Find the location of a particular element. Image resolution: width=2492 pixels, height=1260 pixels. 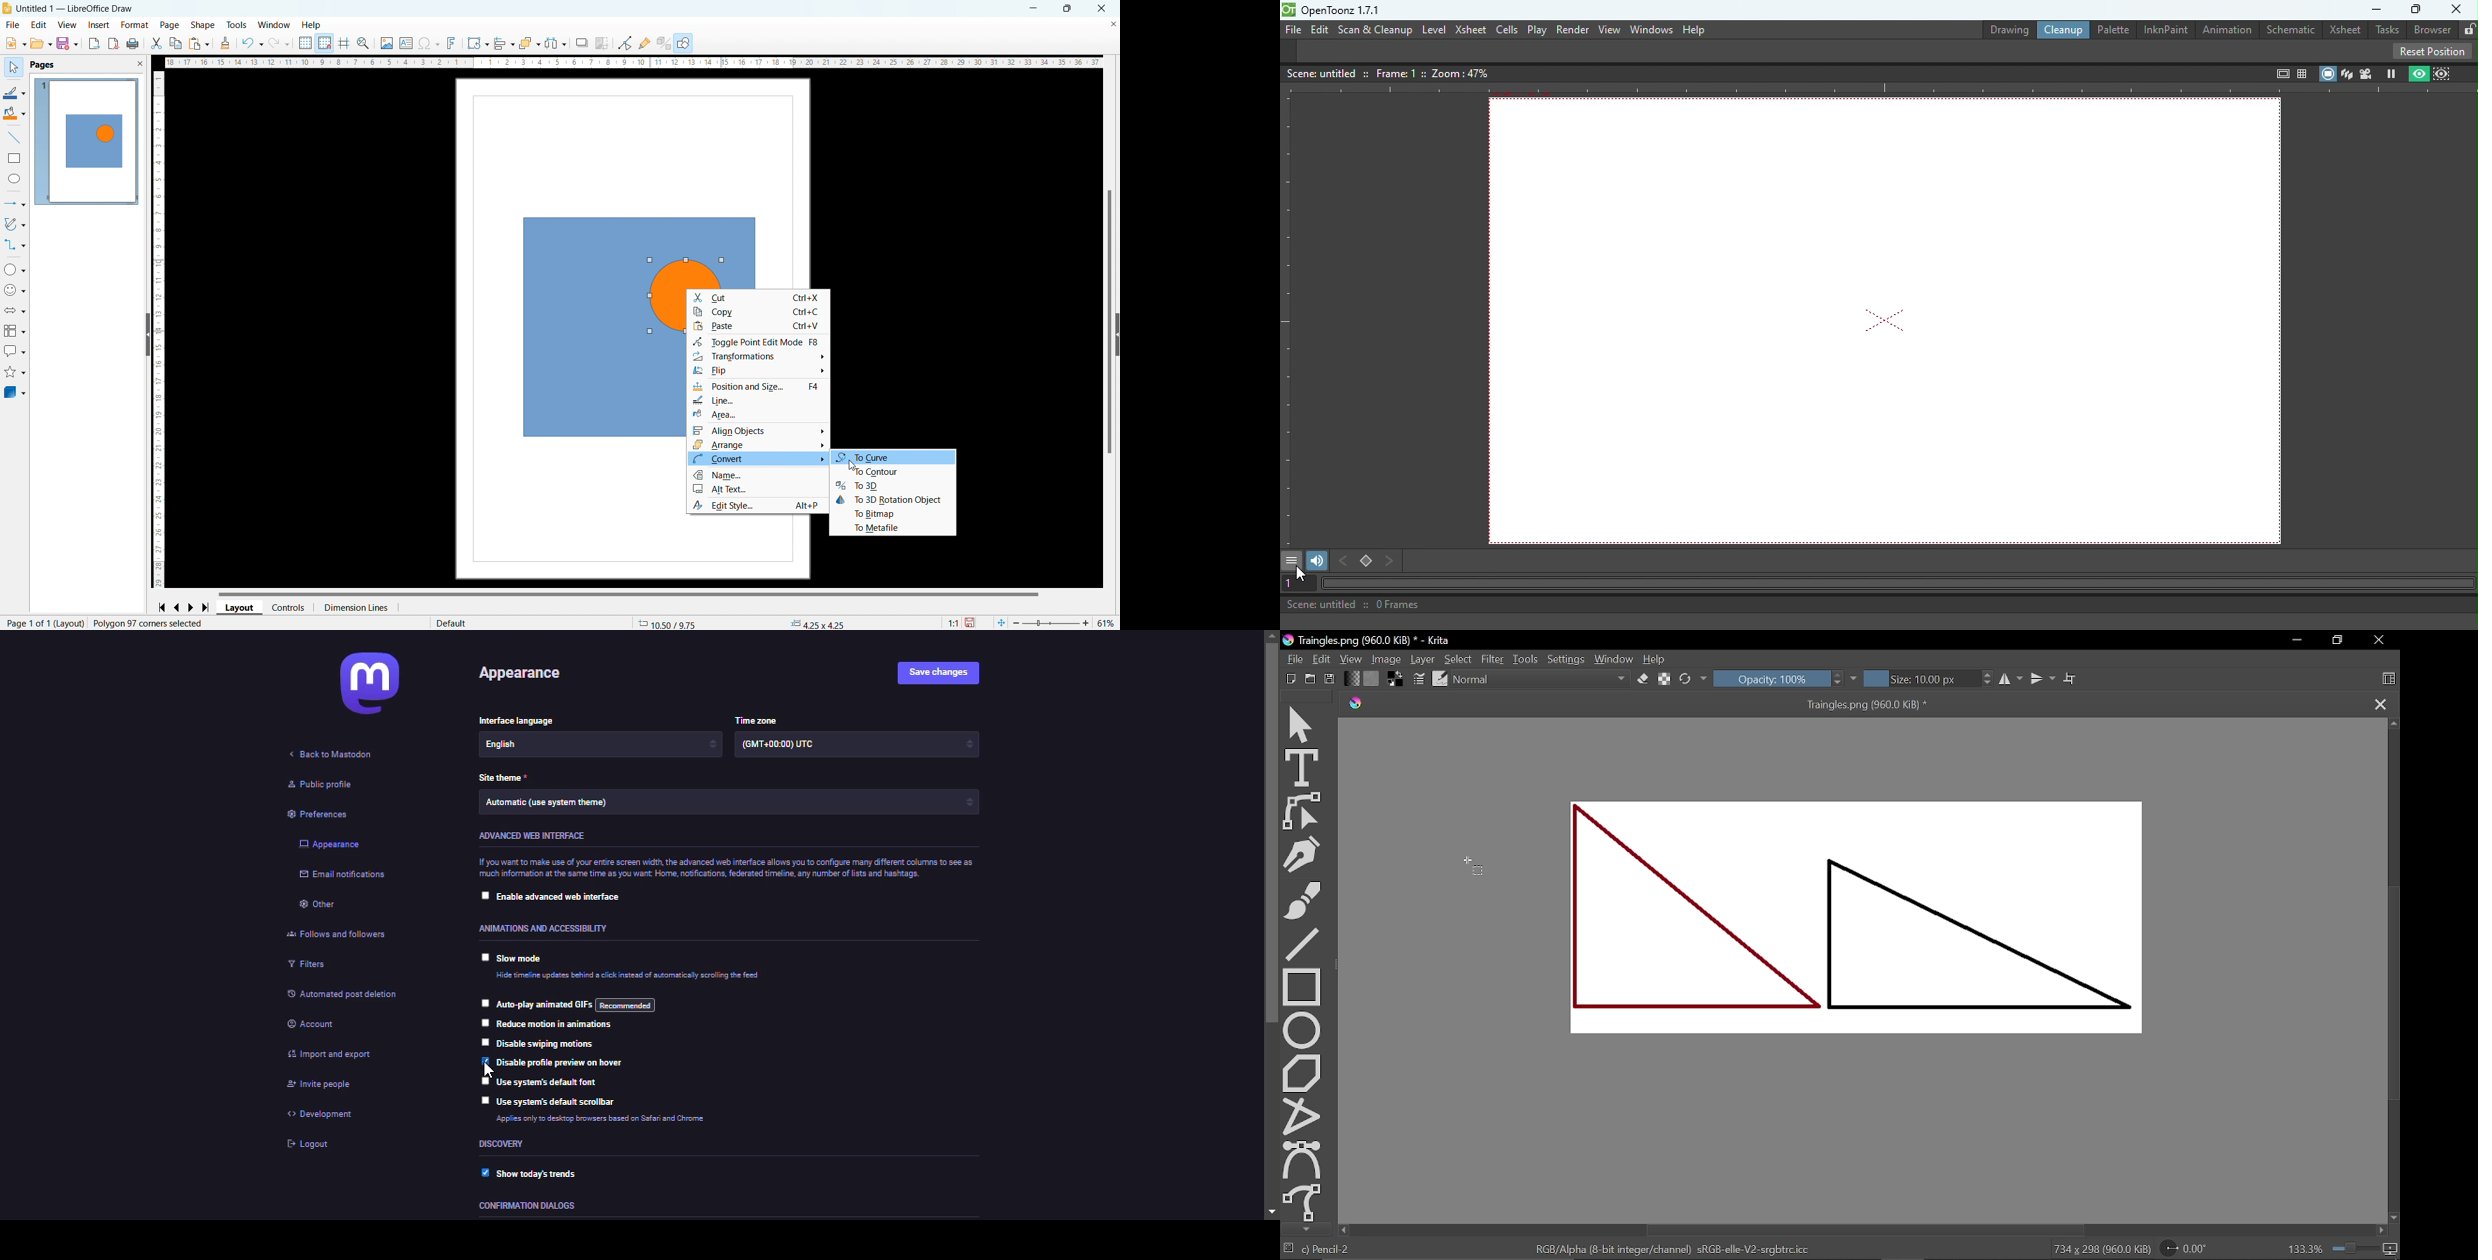

time zone is located at coordinates (753, 718).